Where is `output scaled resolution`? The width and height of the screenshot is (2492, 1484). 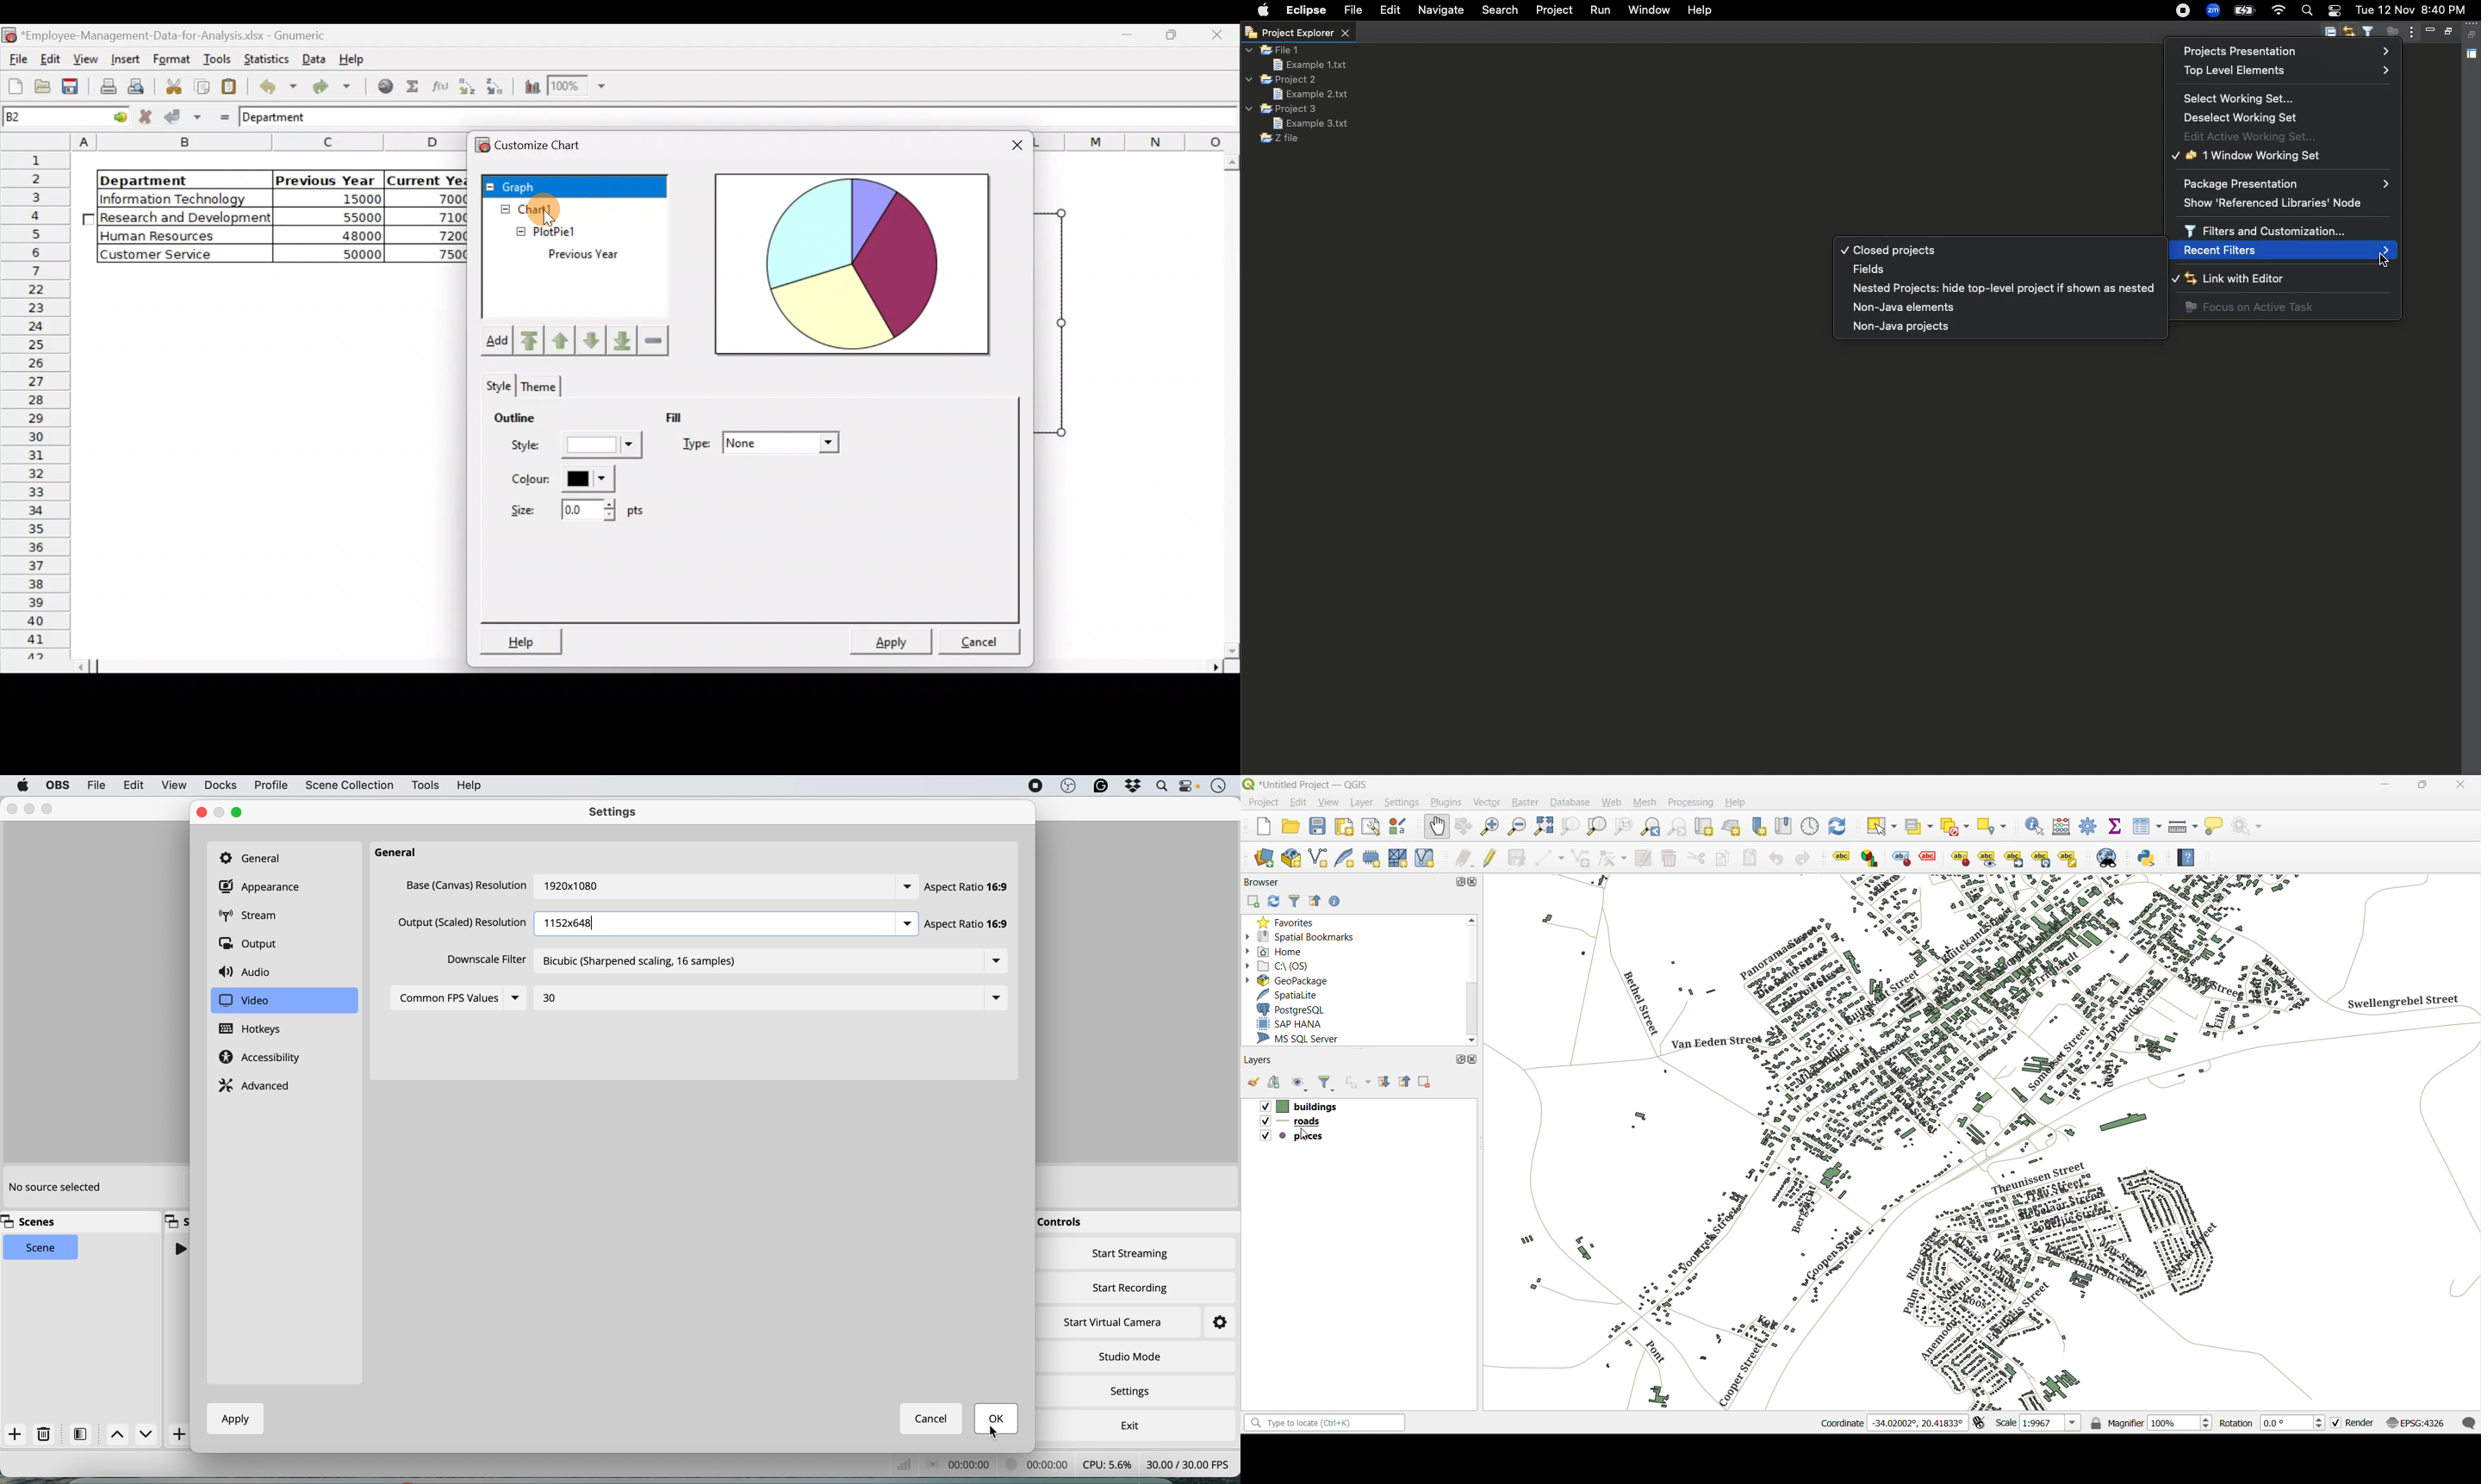
output scaled resolution is located at coordinates (463, 922).